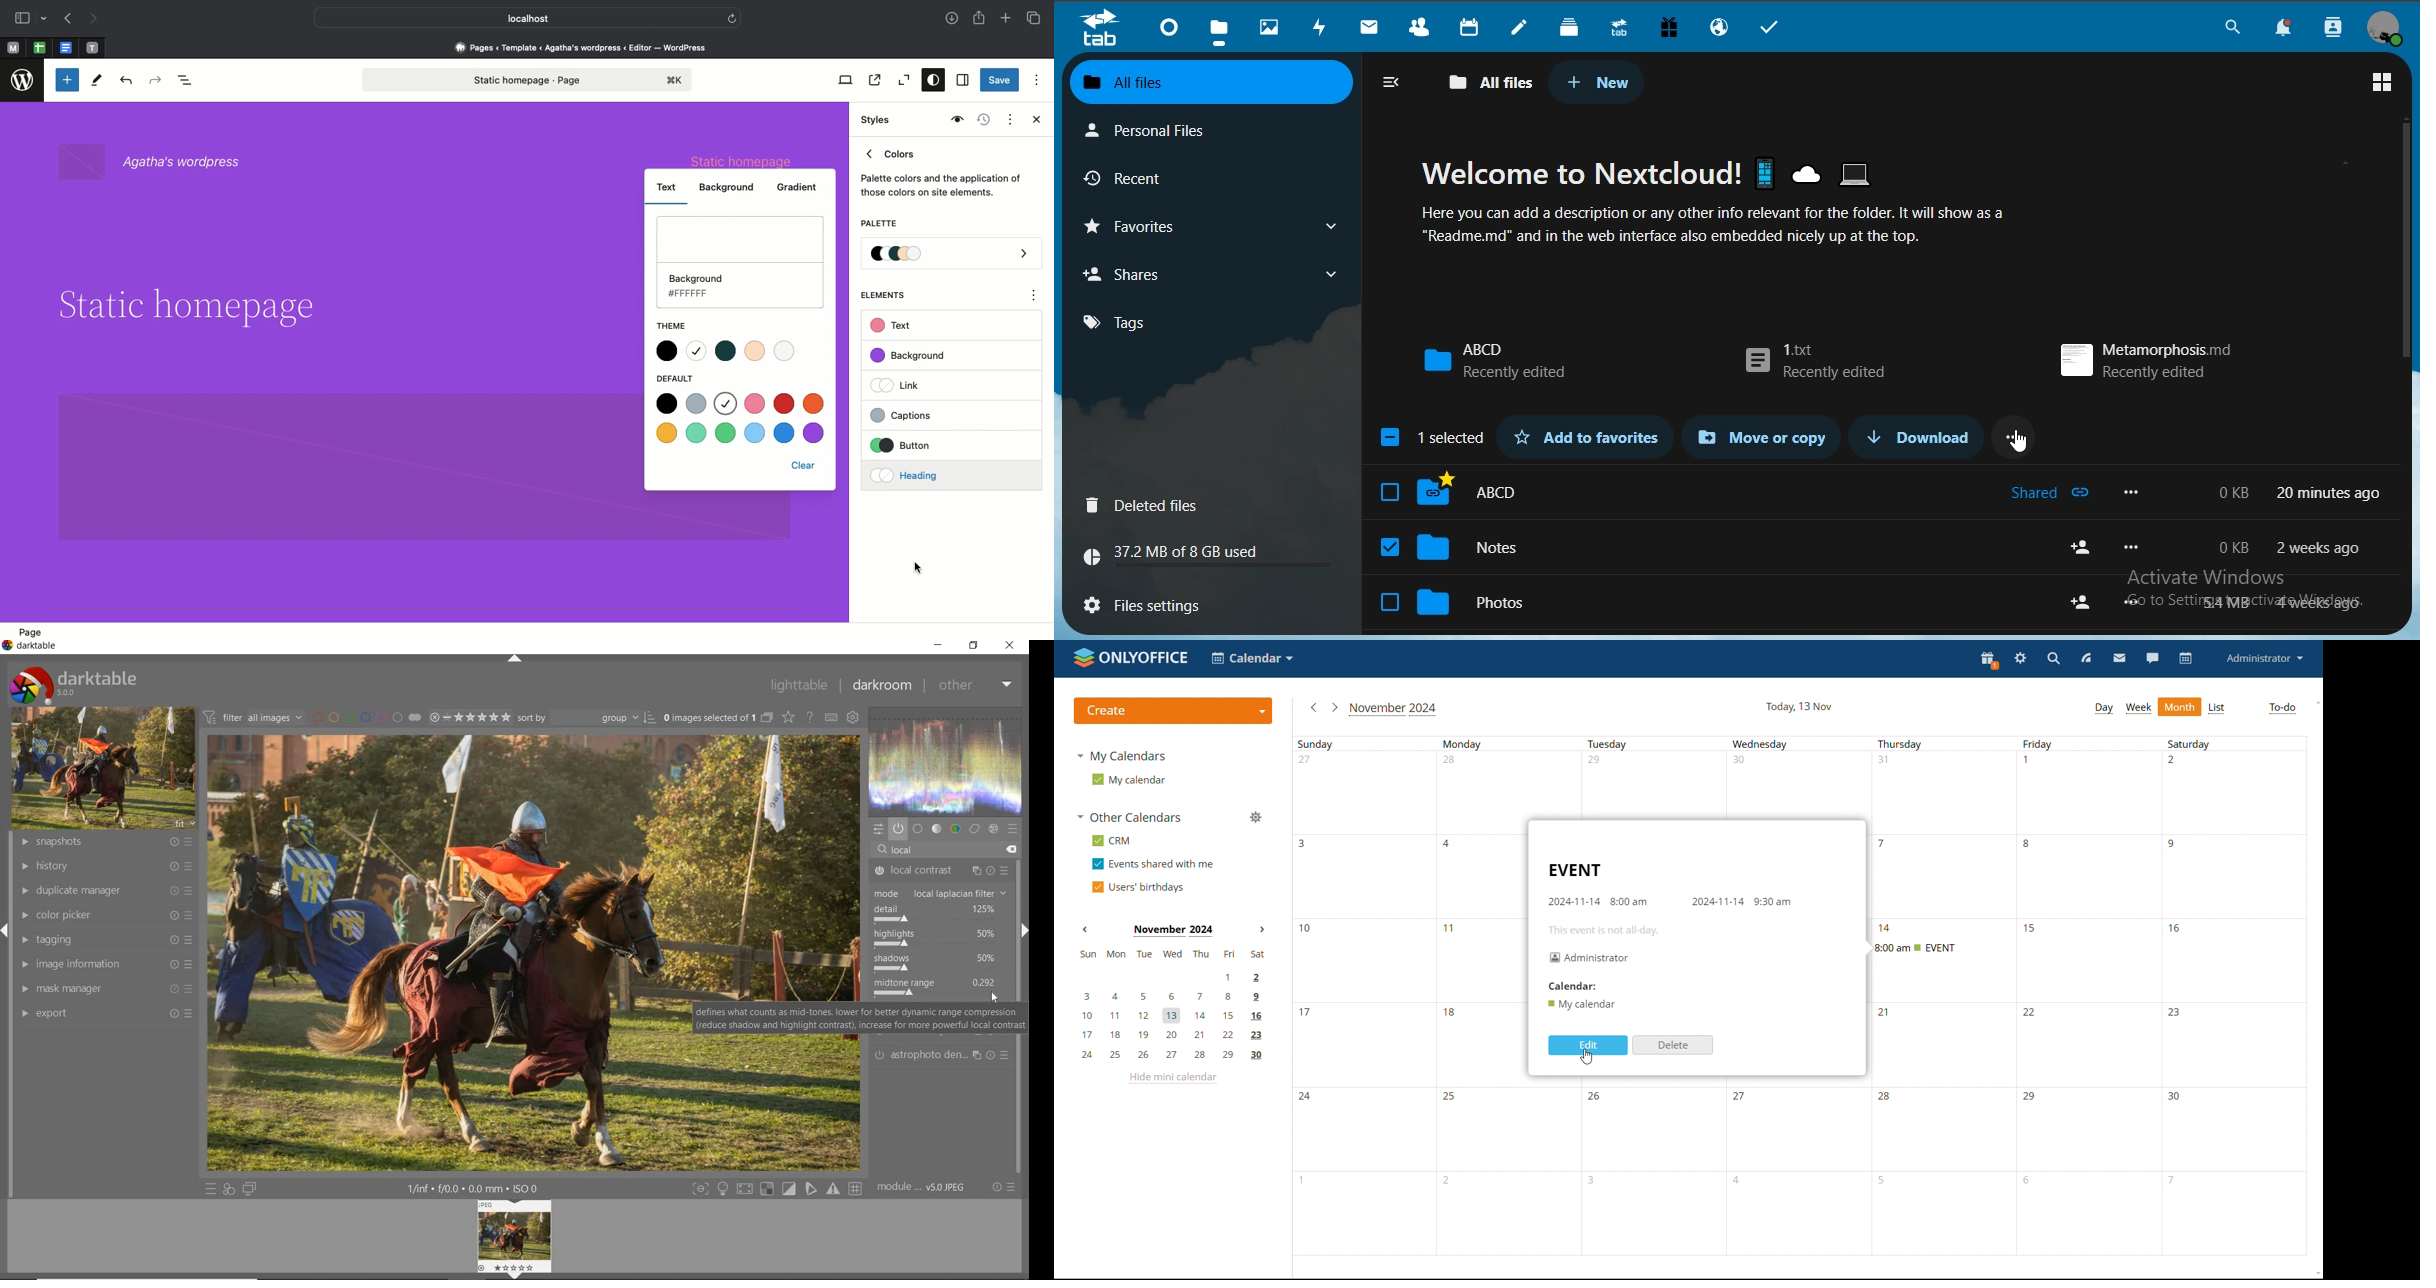  I want to click on wordpress name, so click(158, 163).